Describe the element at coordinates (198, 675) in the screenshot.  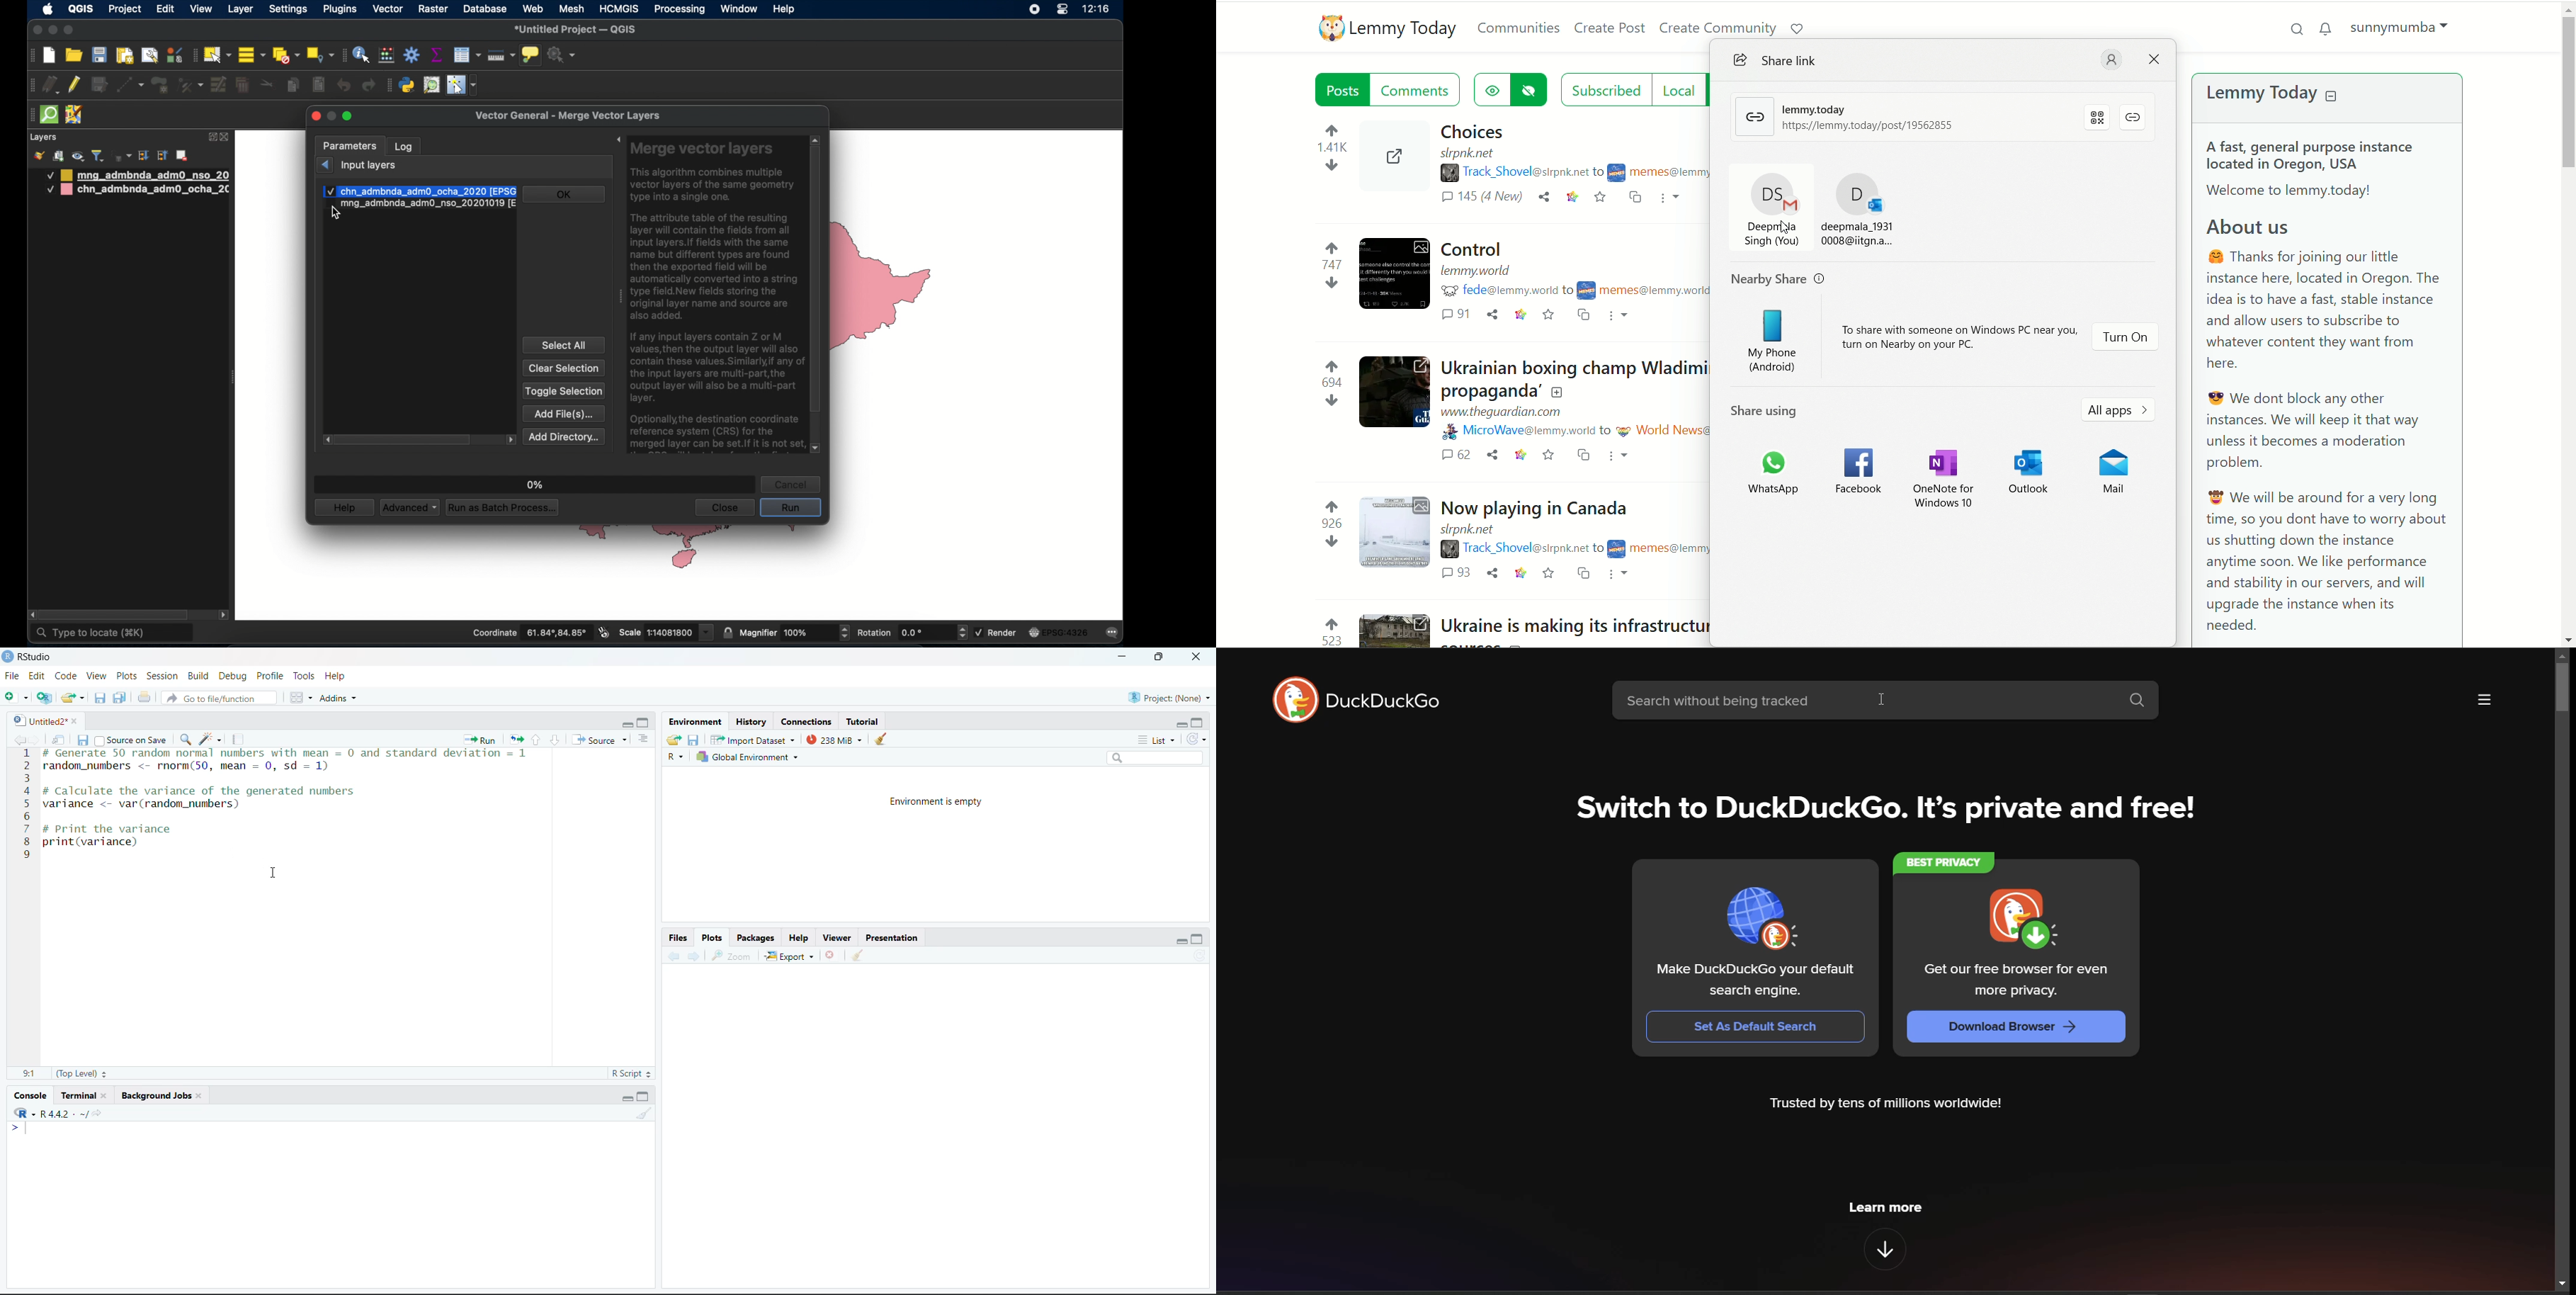
I see `Build` at that location.